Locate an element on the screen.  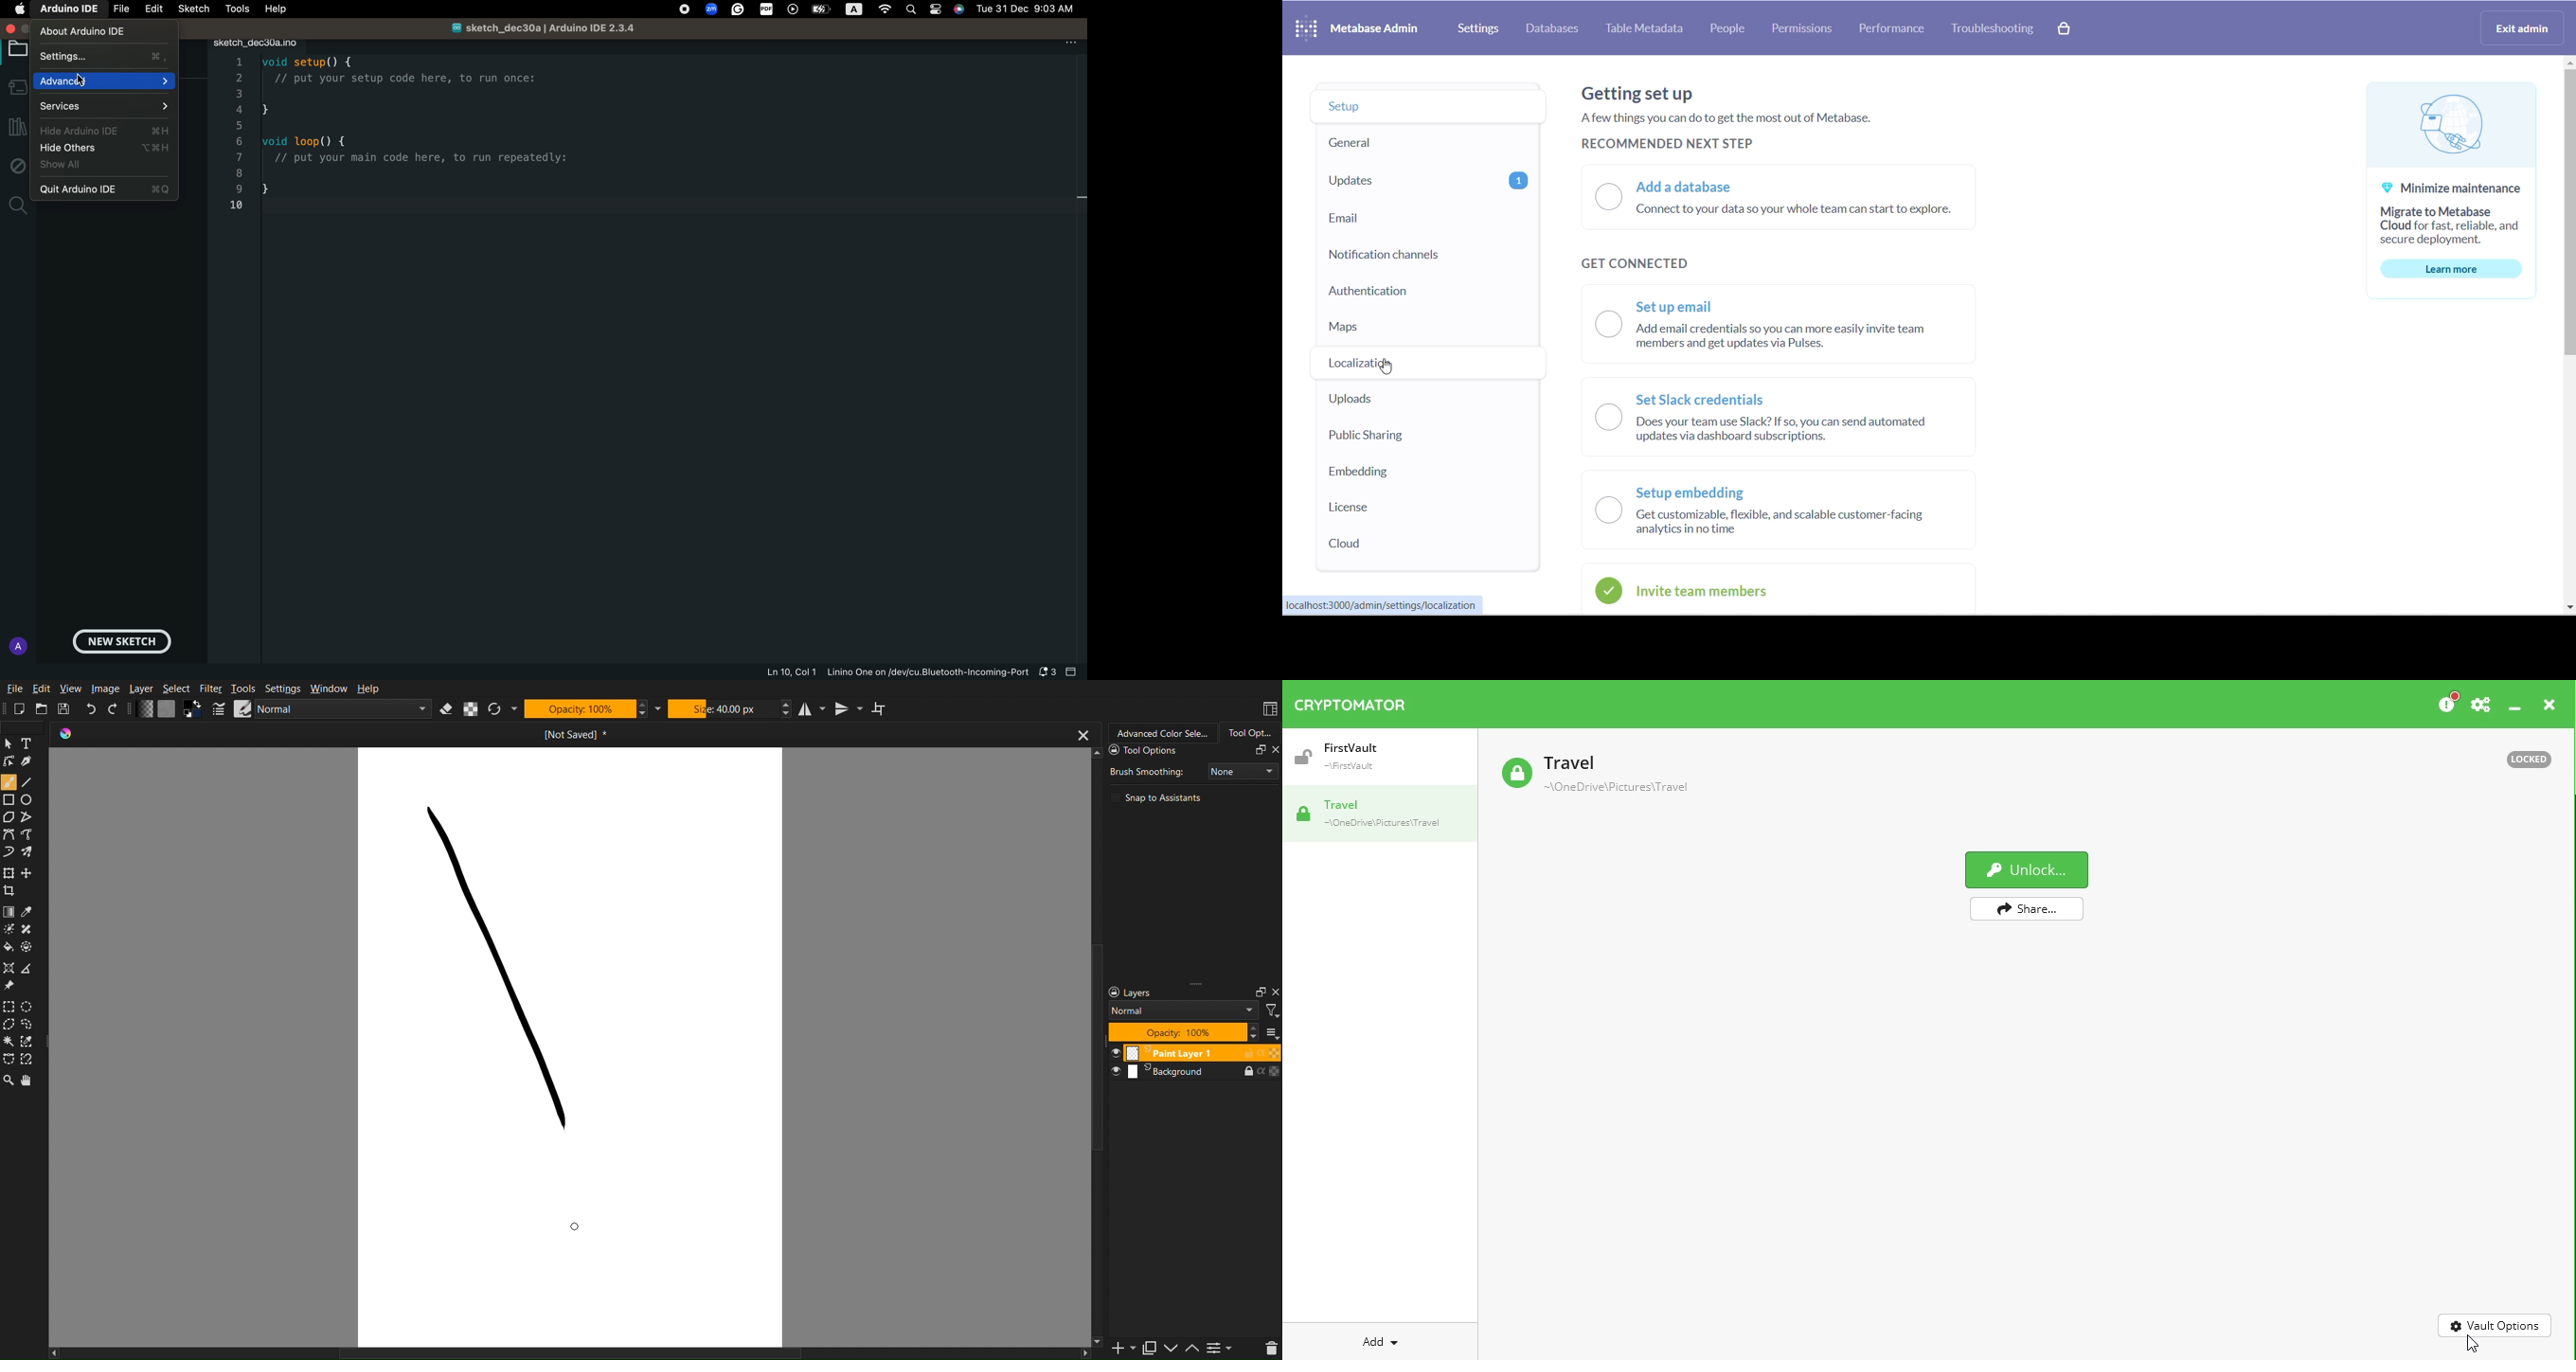
CART is located at coordinates (2066, 30).